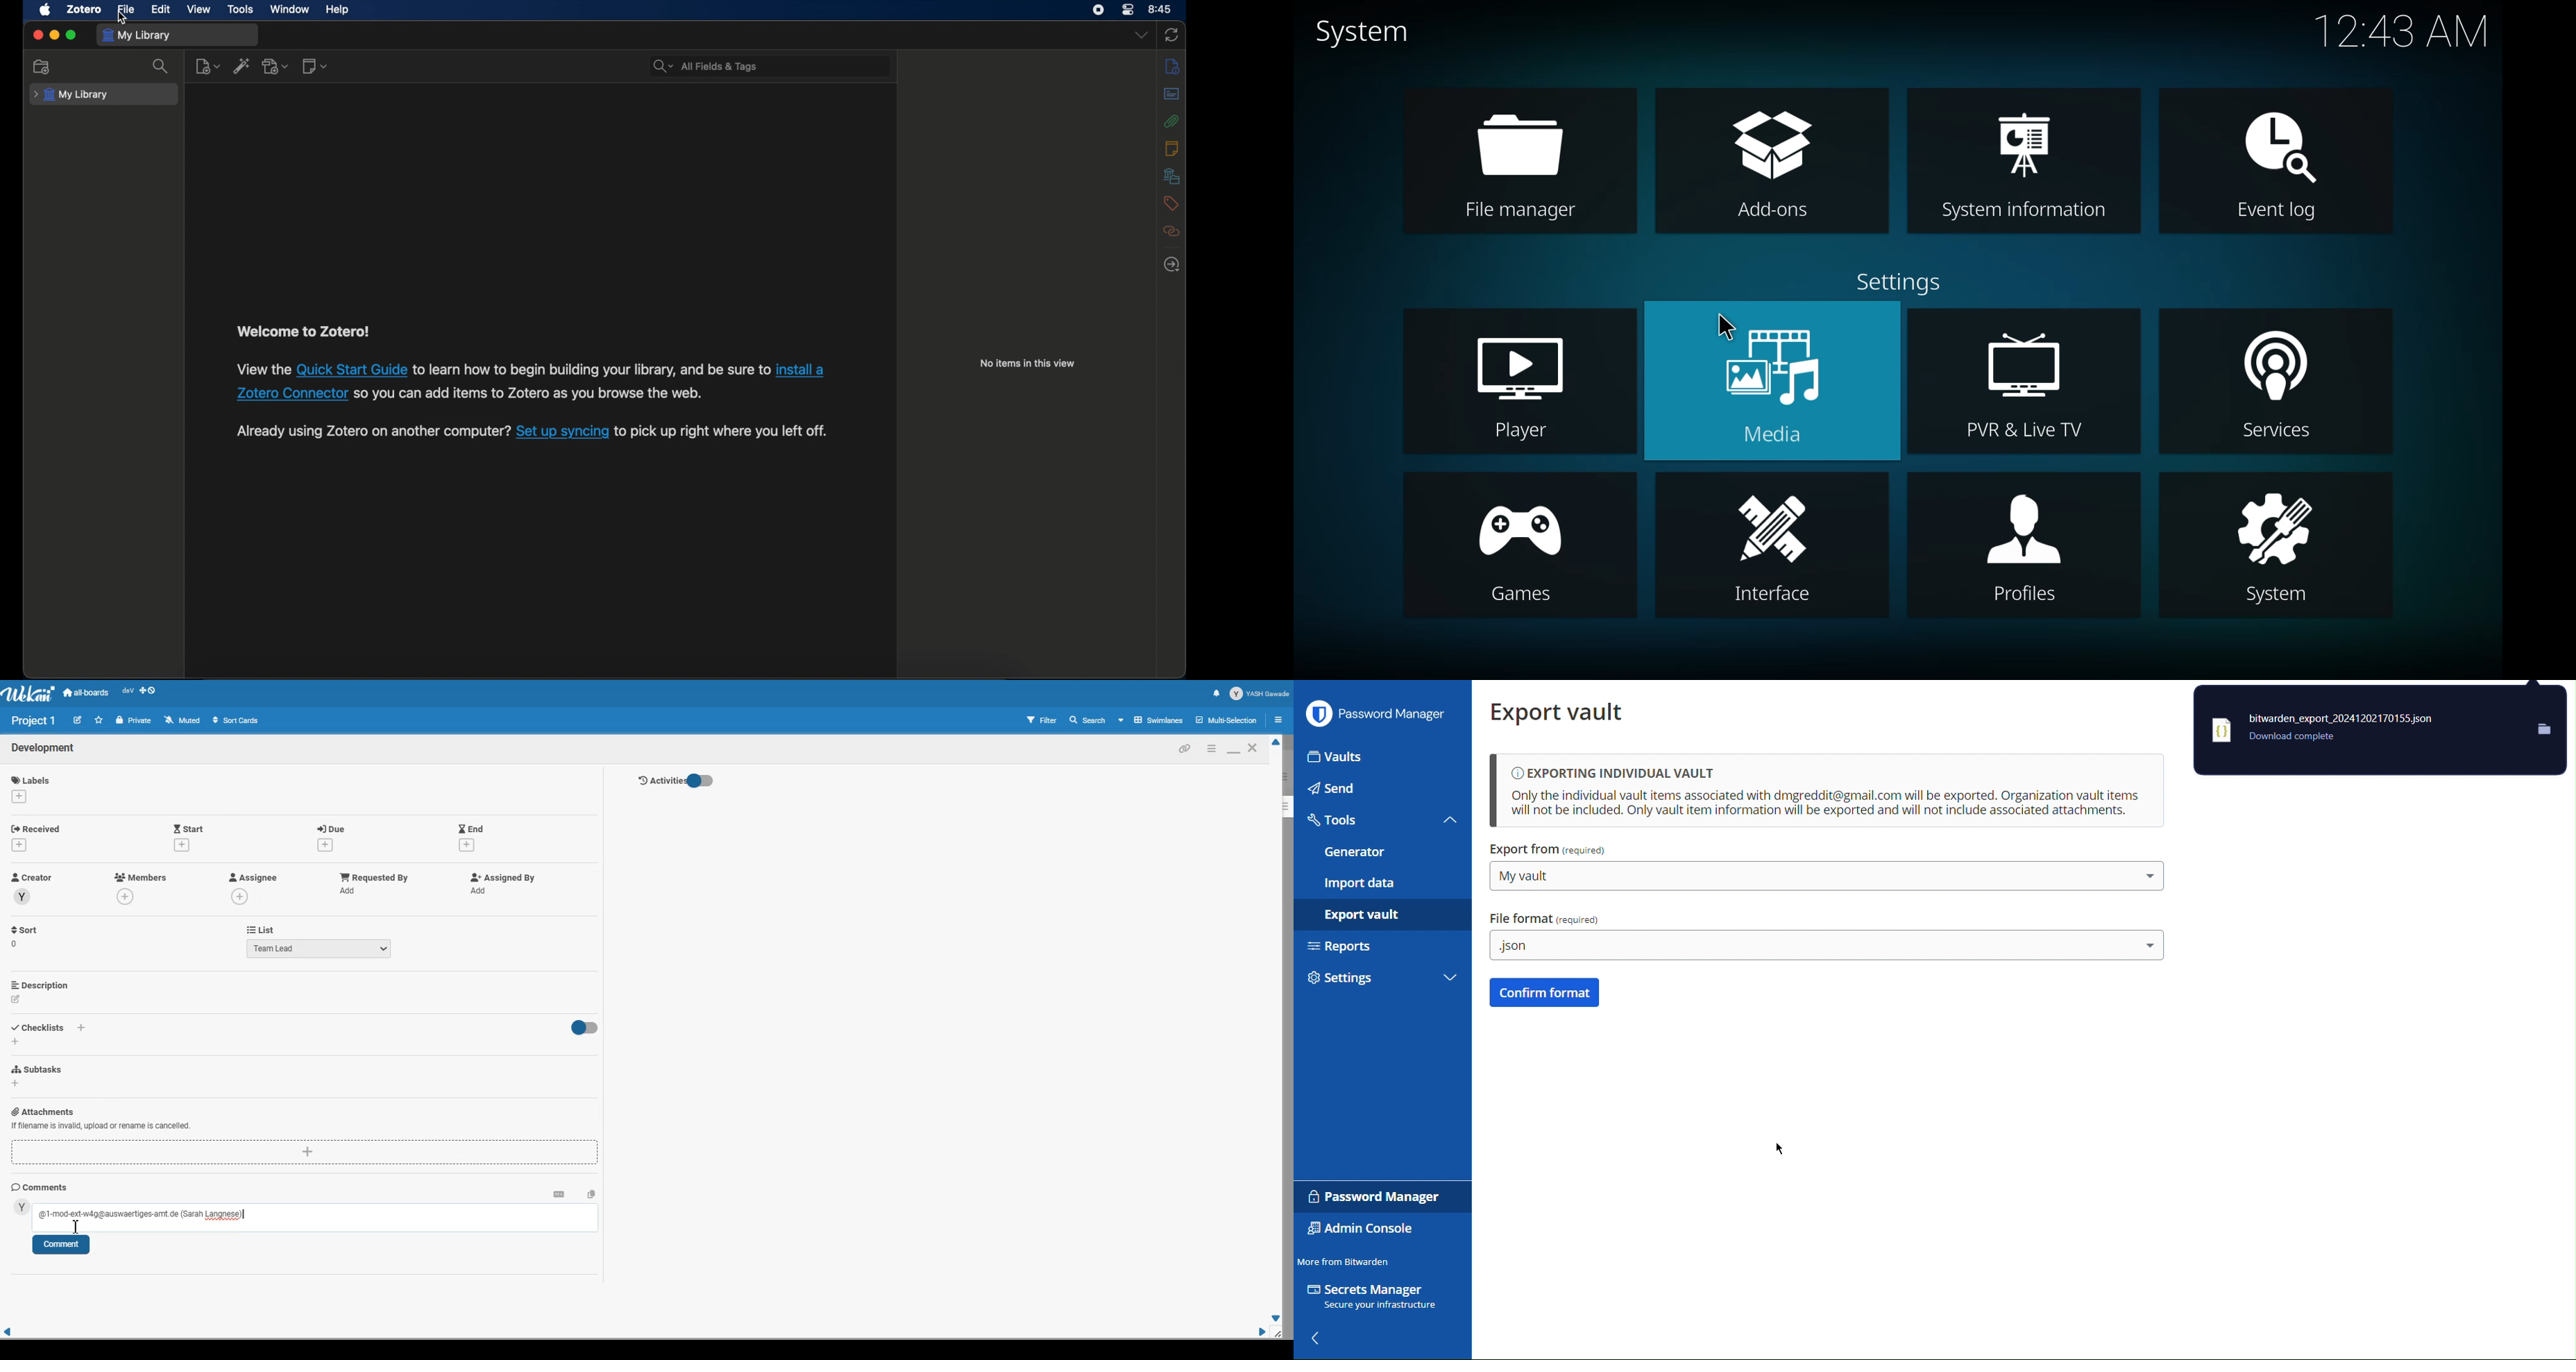 This screenshot has width=2576, height=1372. What do you see at coordinates (141, 877) in the screenshot?
I see `Add Members` at bounding box center [141, 877].